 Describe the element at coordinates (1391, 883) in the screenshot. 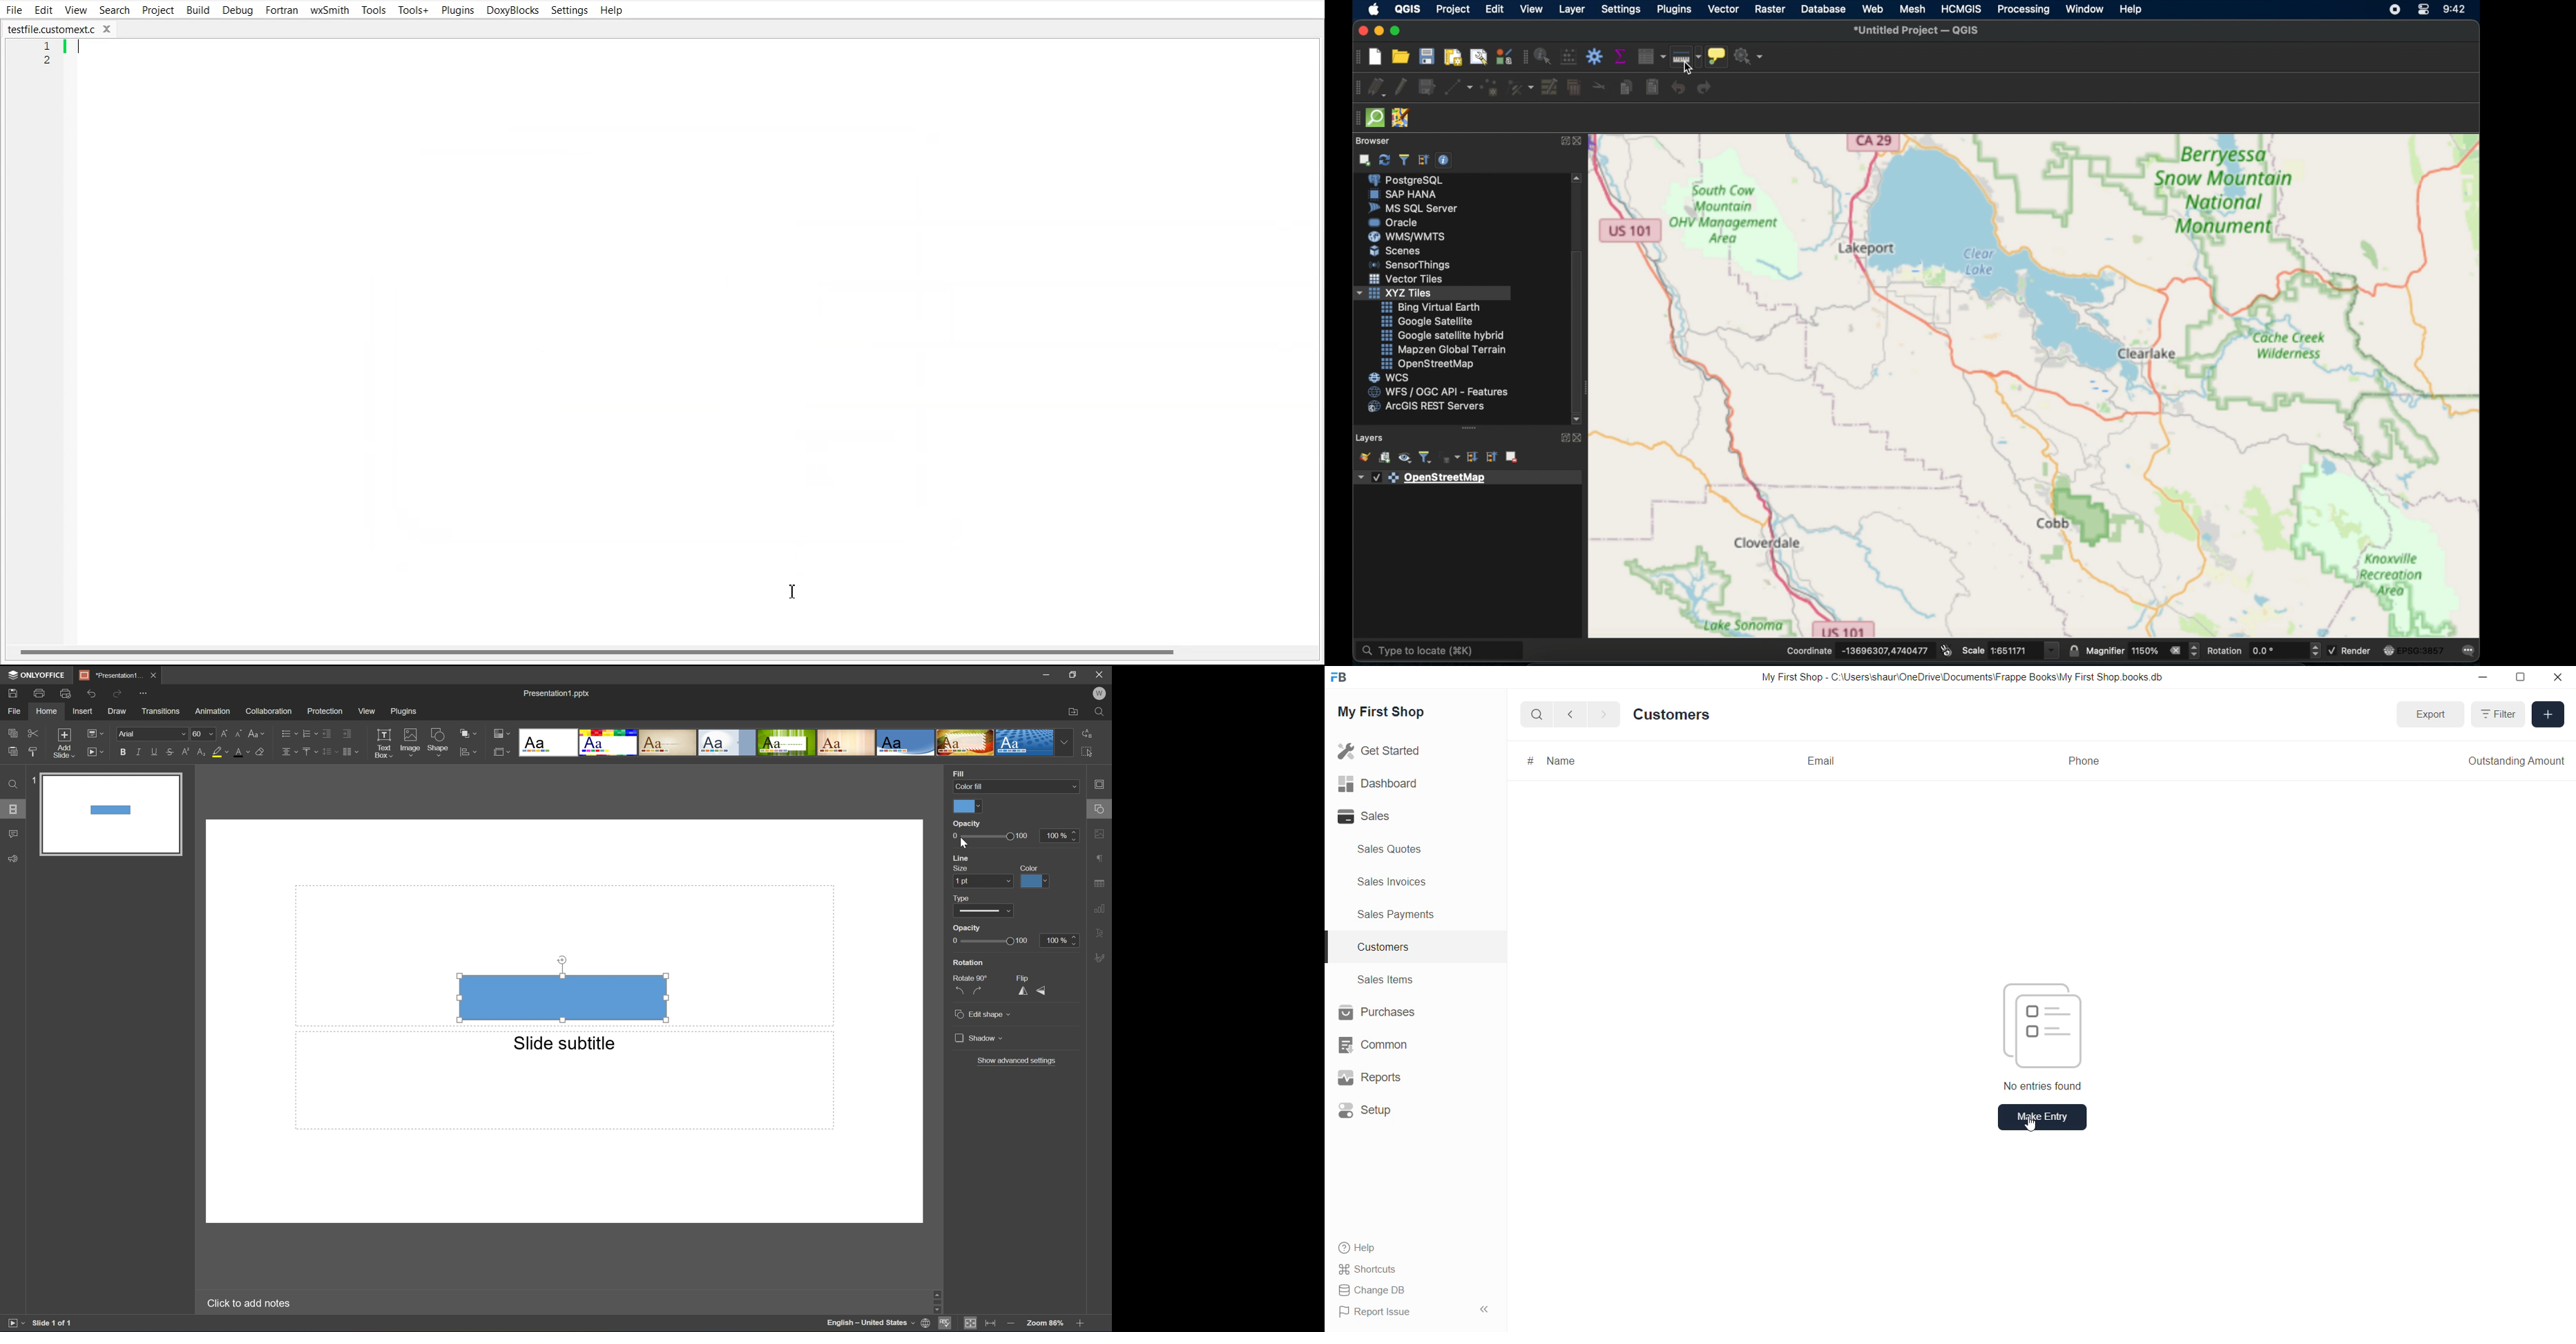

I see `sales invoices ` at that location.